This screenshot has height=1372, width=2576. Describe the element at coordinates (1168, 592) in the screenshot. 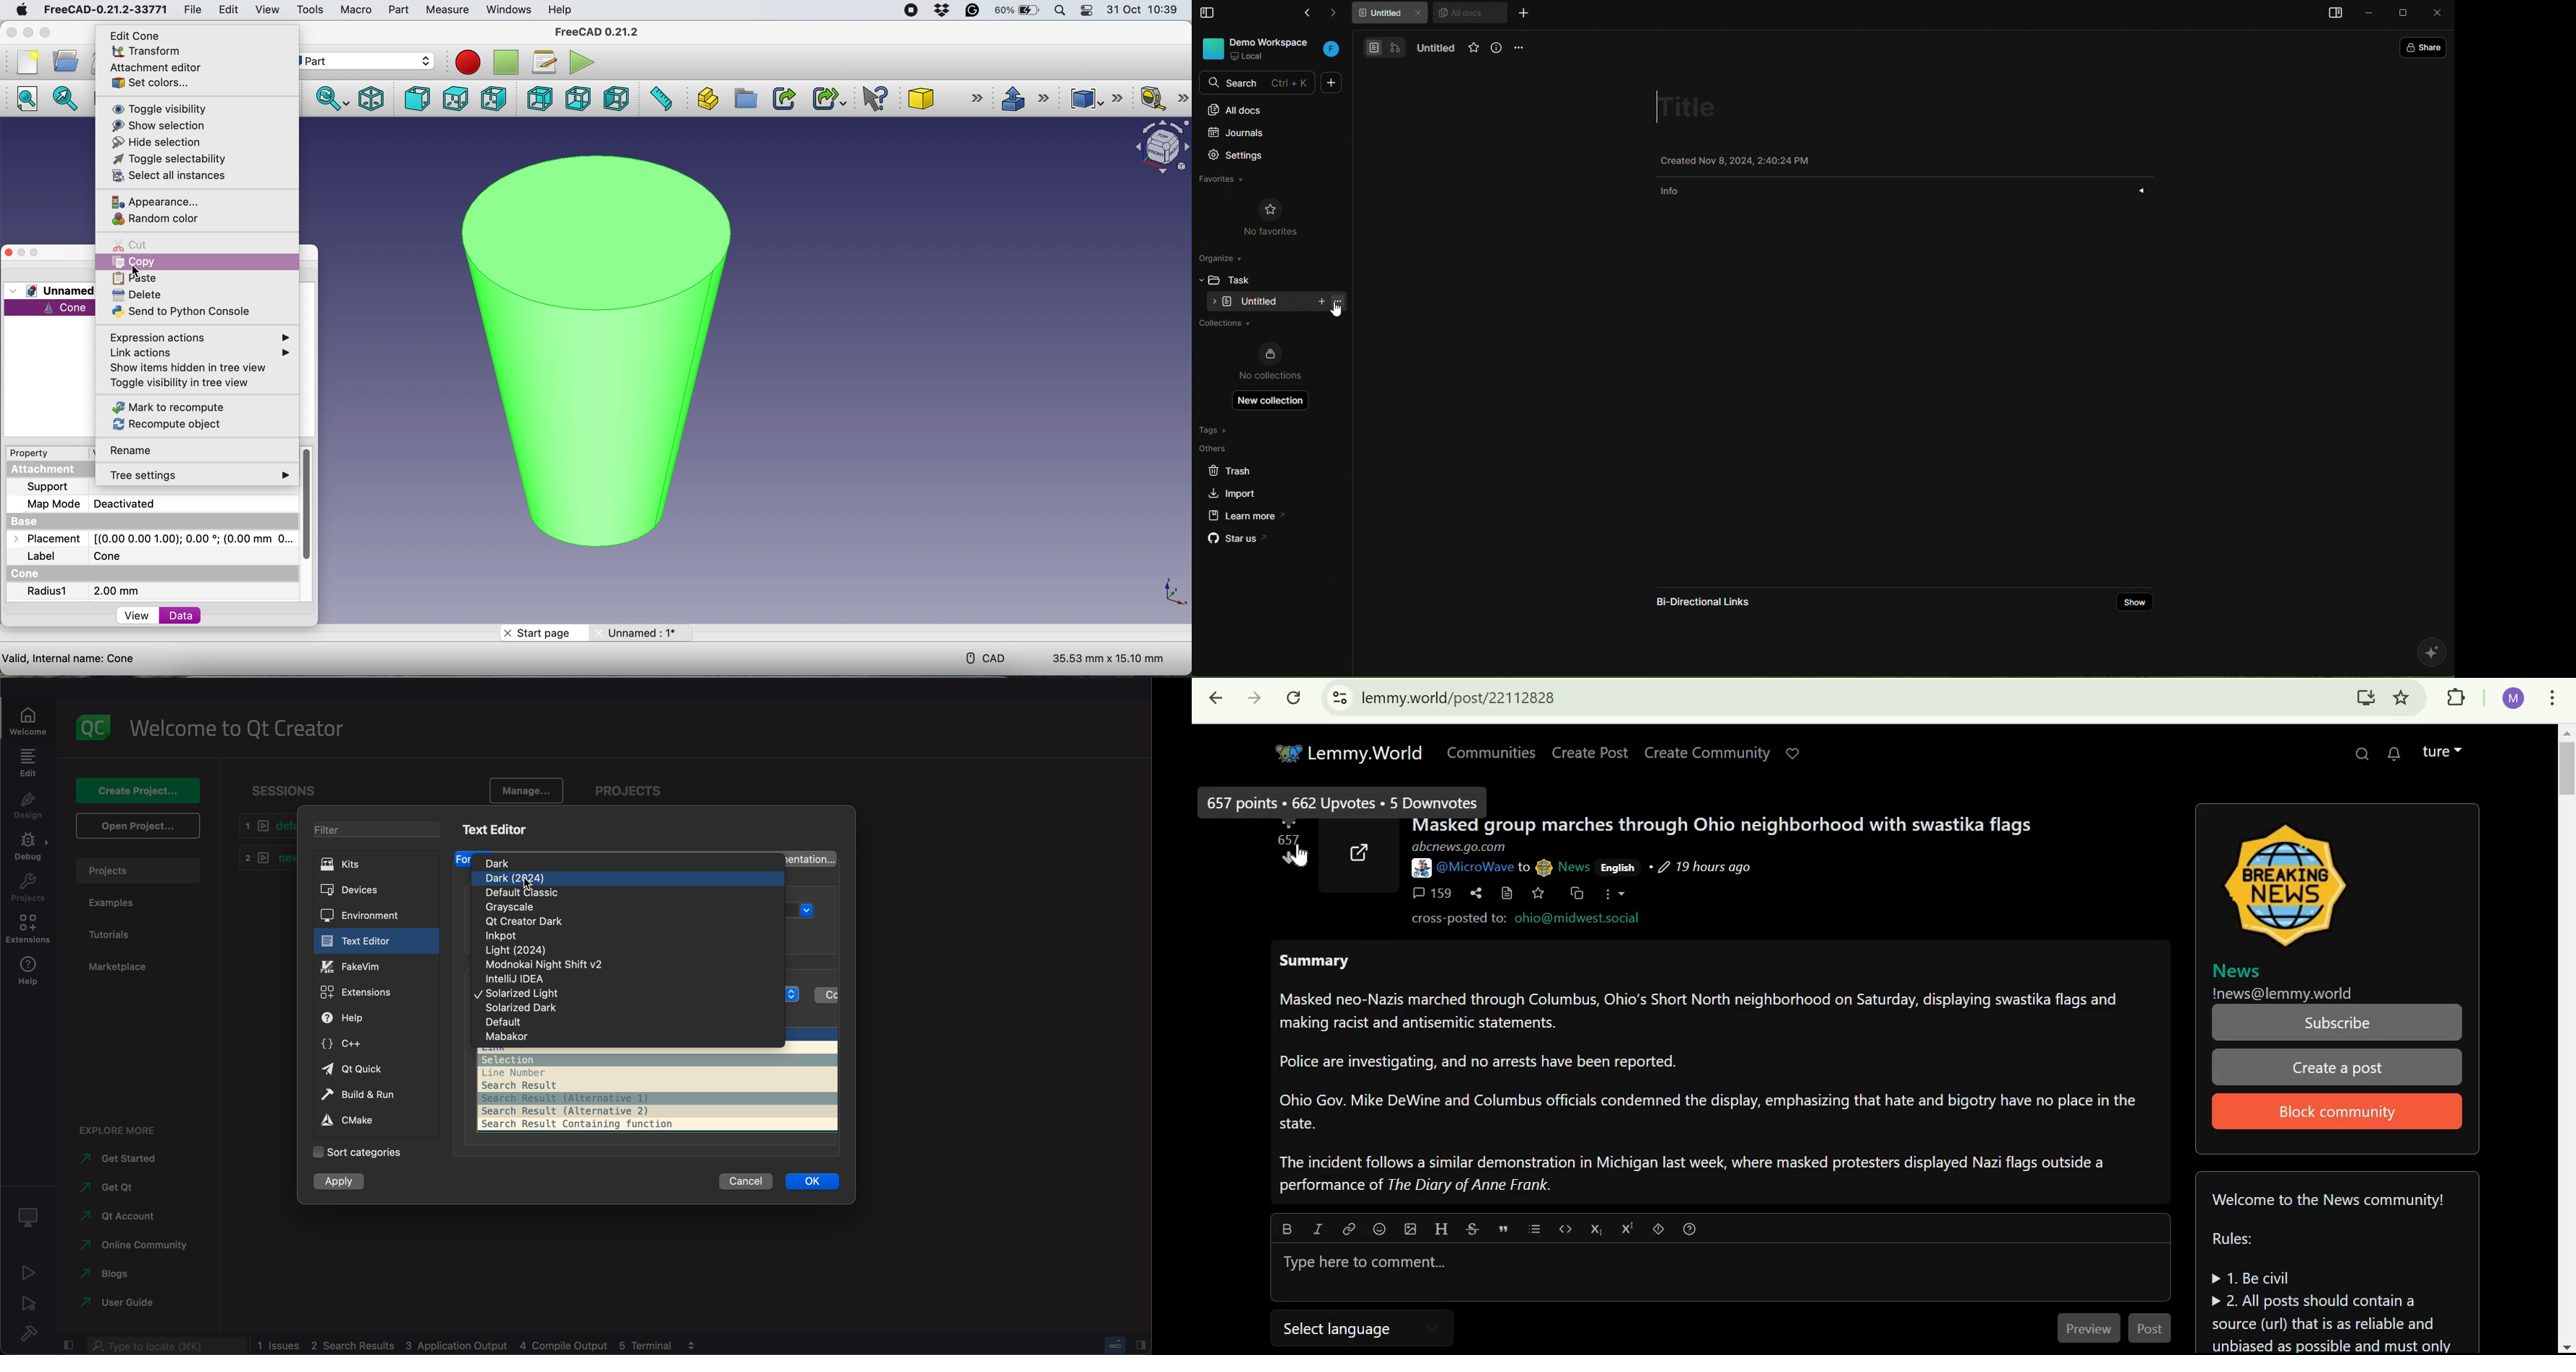

I see `xy scale` at that location.